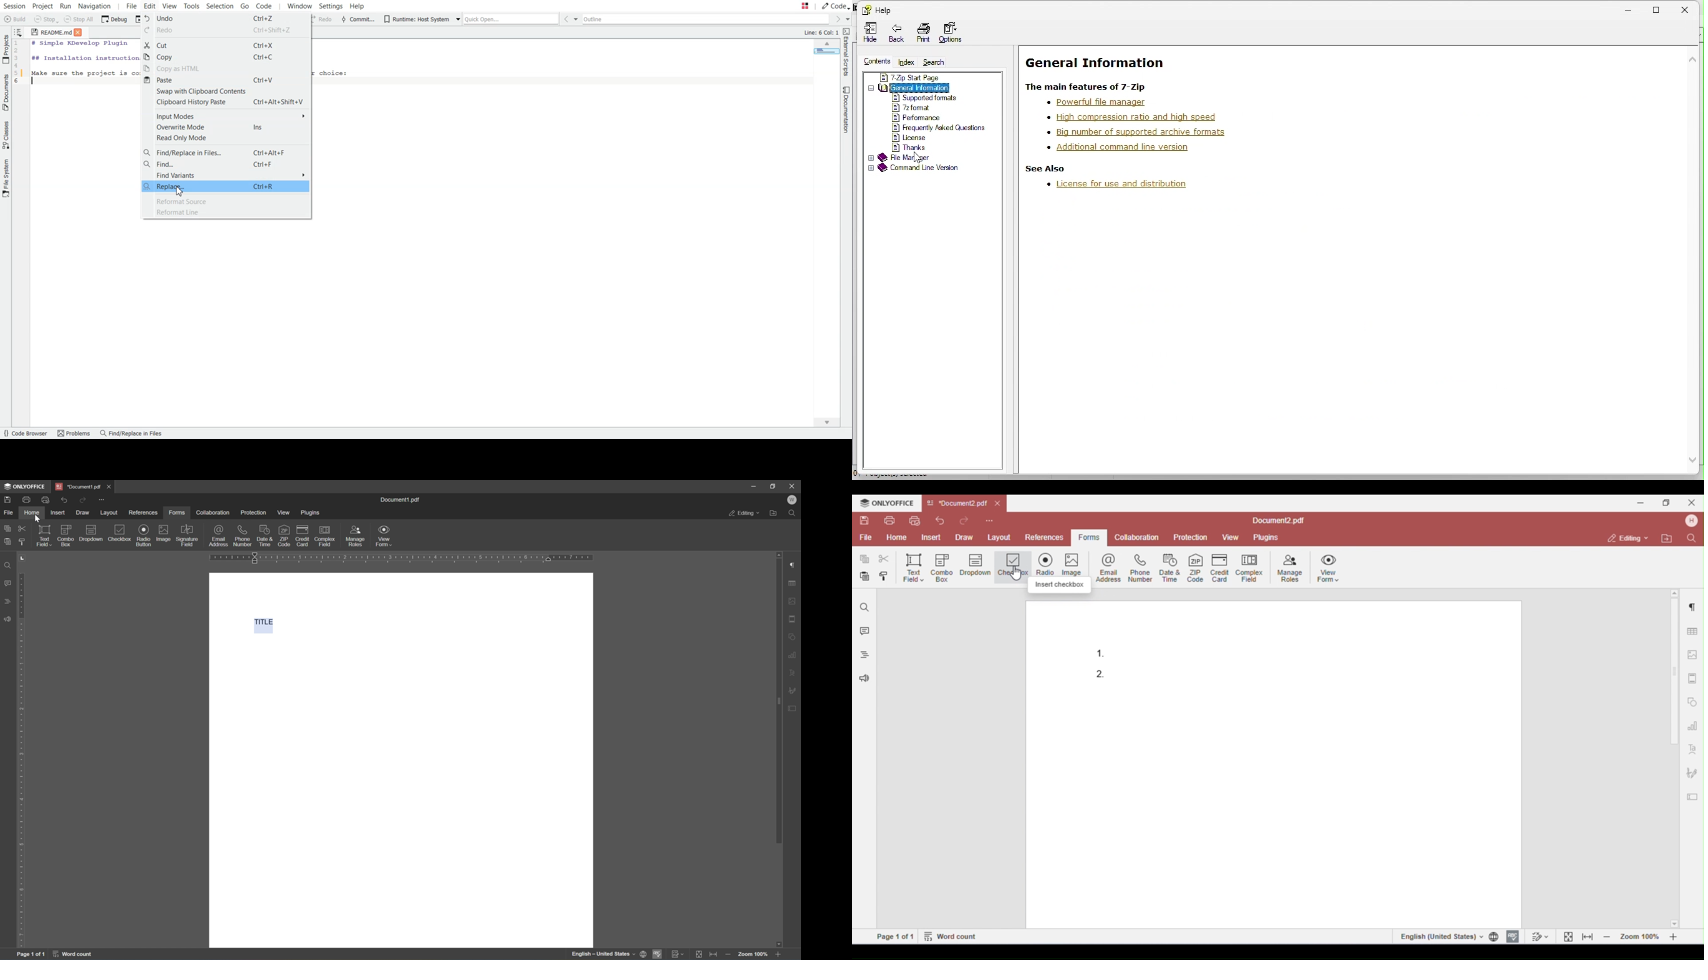 The width and height of the screenshot is (1708, 980). I want to click on Make sure the project is completed, so click(85, 71).